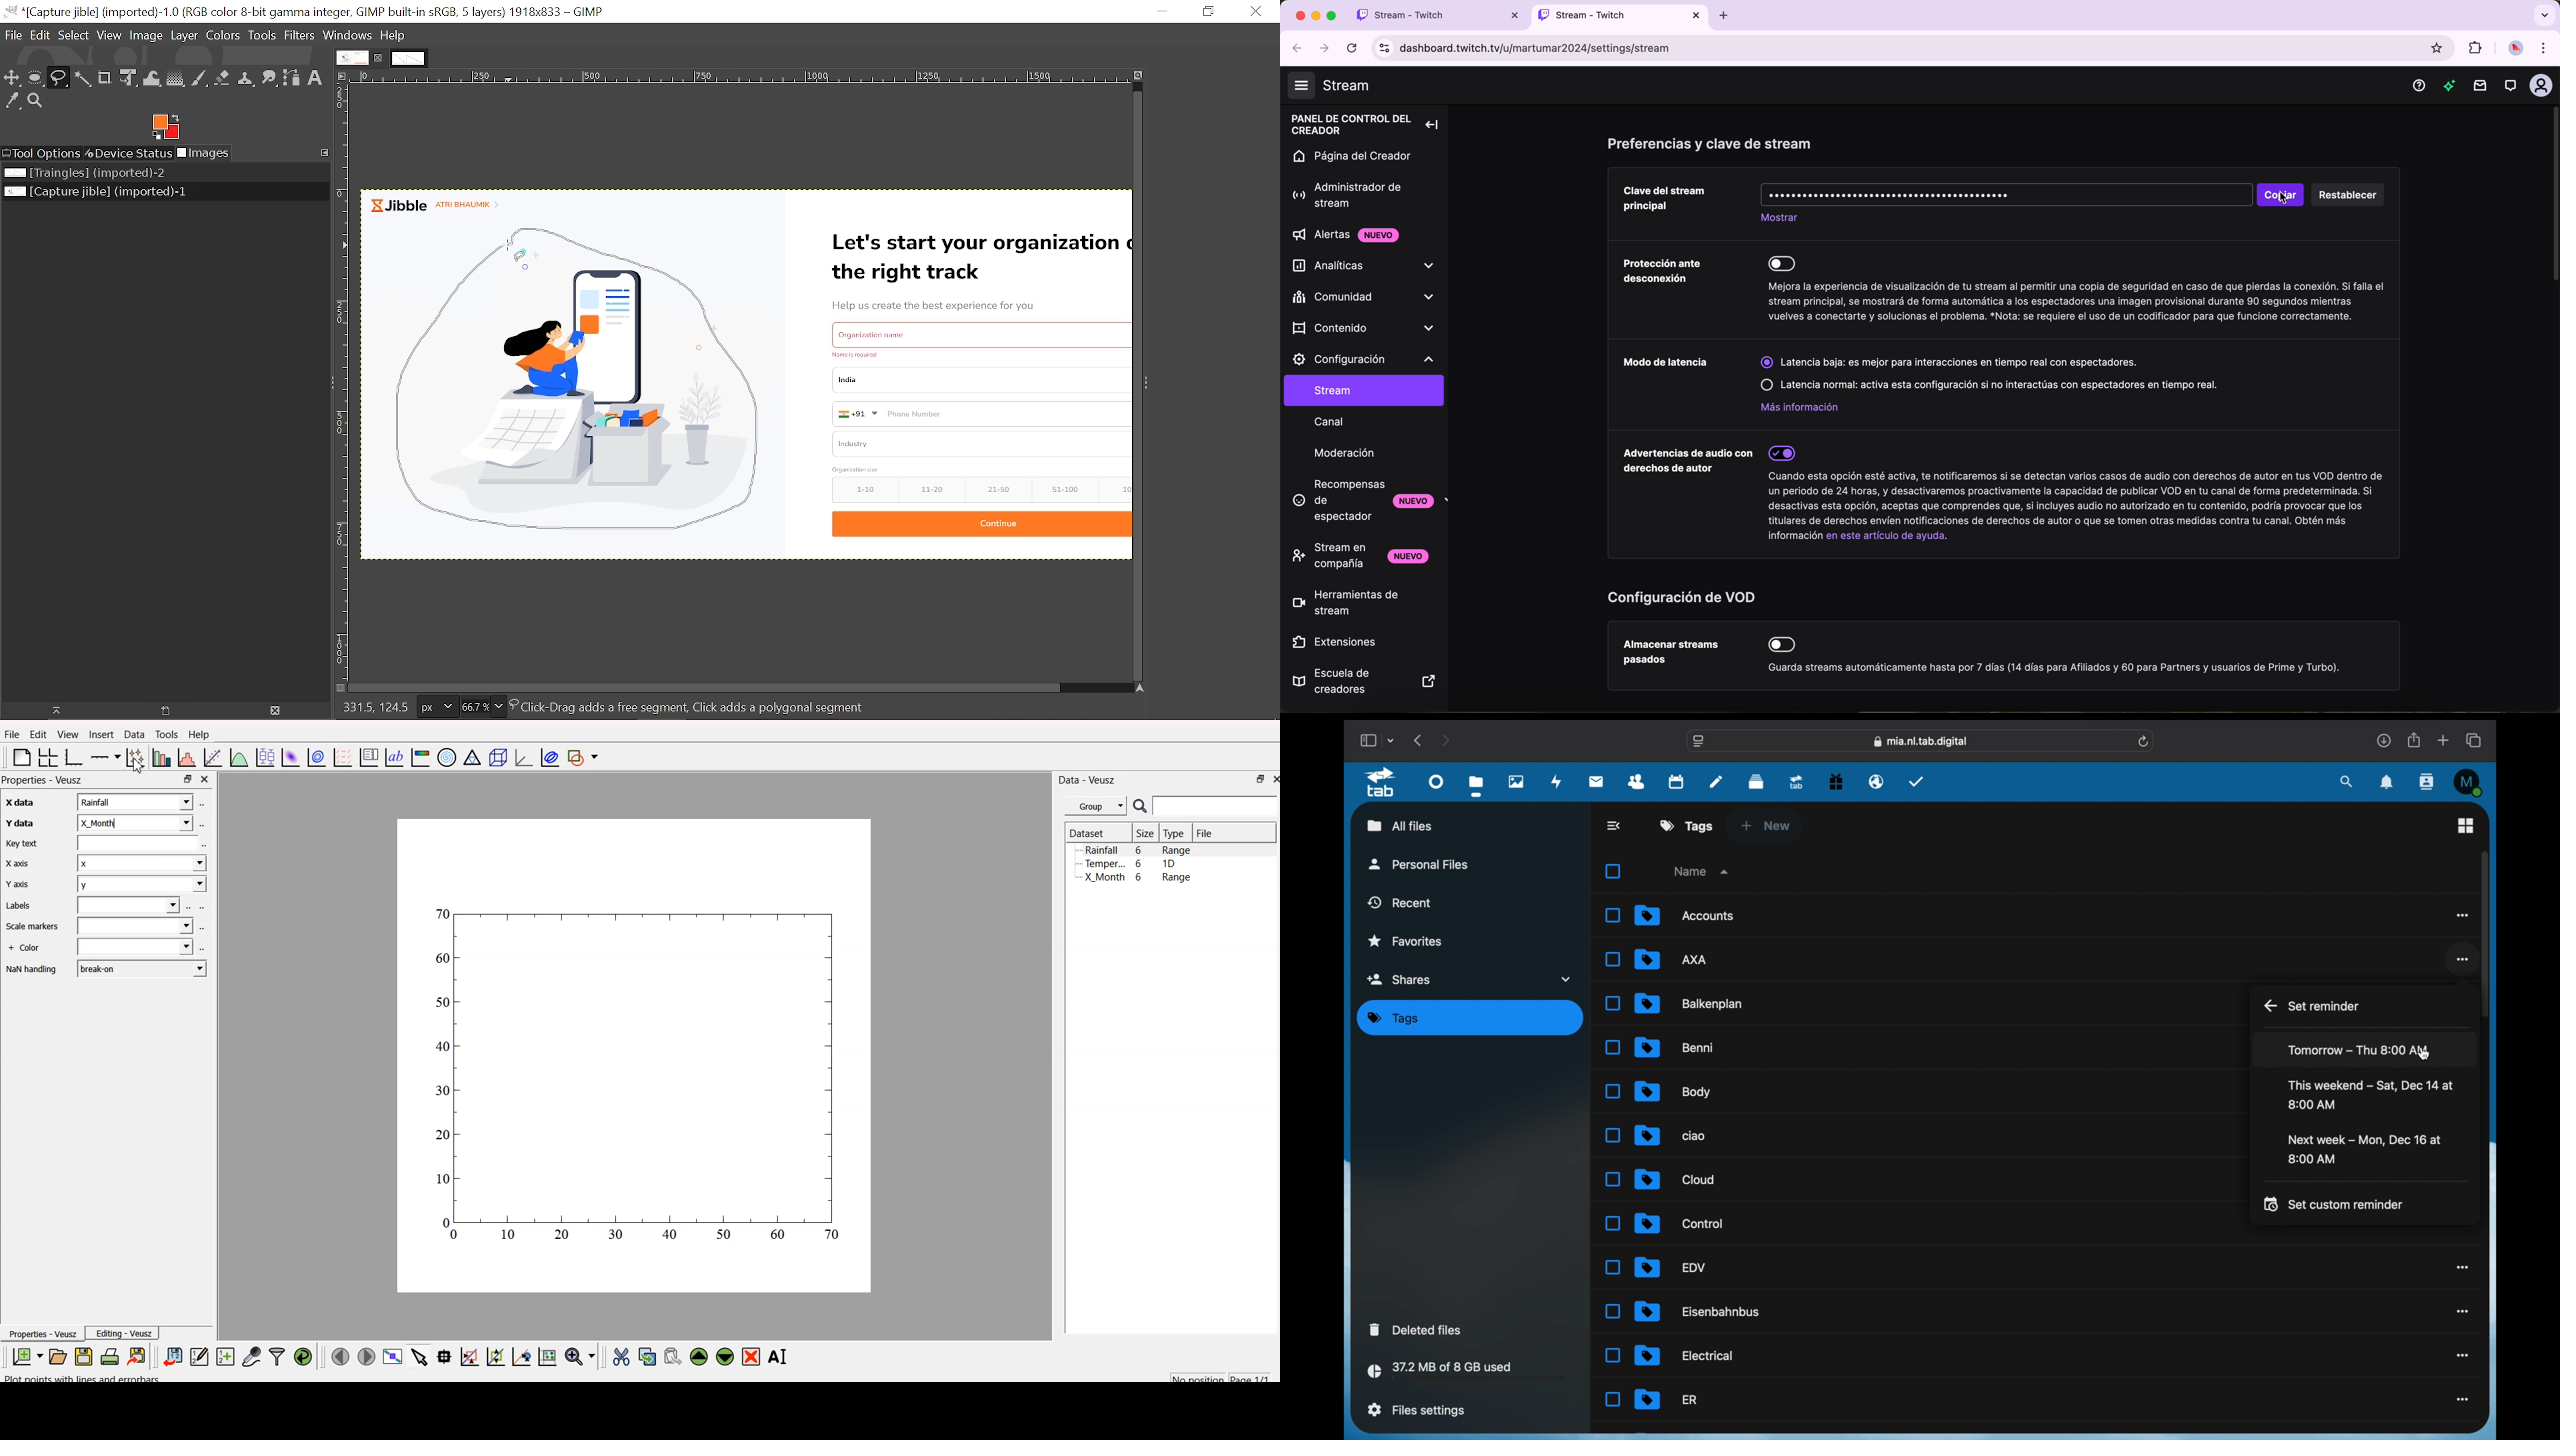 The width and height of the screenshot is (2576, 1456). I want to click on Unselected Checkbox, so click(1612, 1355).